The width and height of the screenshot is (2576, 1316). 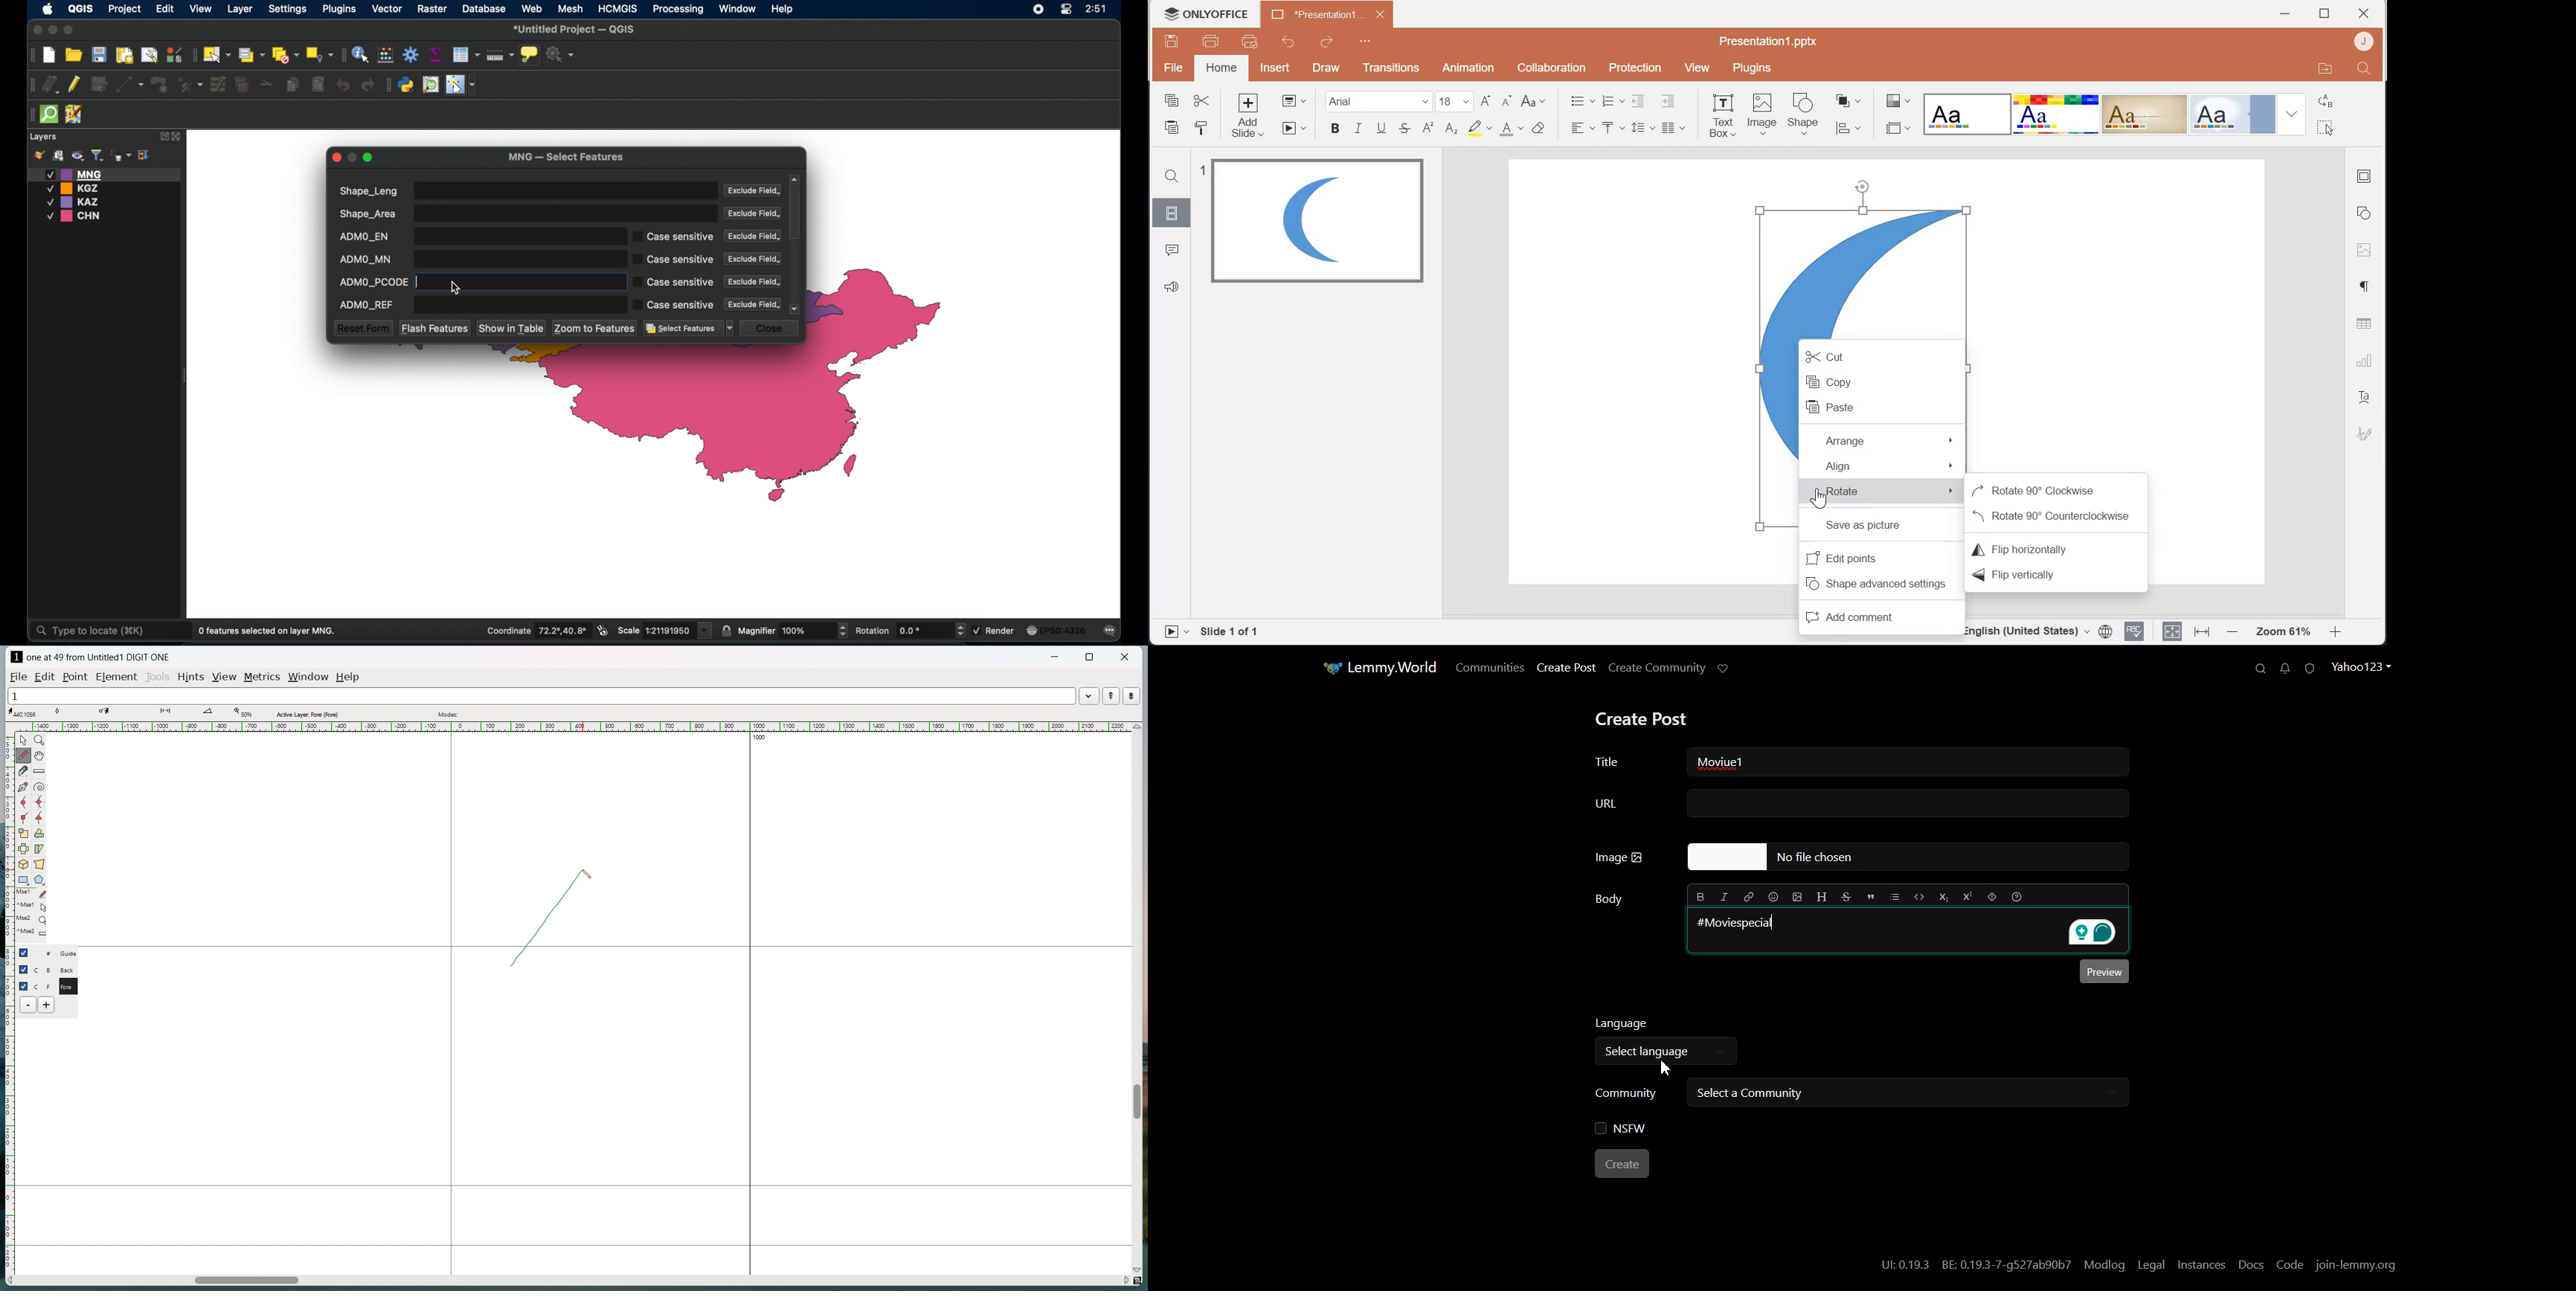 What do you see at coordinates (1488, 667) in the screenshot?
I see `Communities` at bounding box center [1488, 667].